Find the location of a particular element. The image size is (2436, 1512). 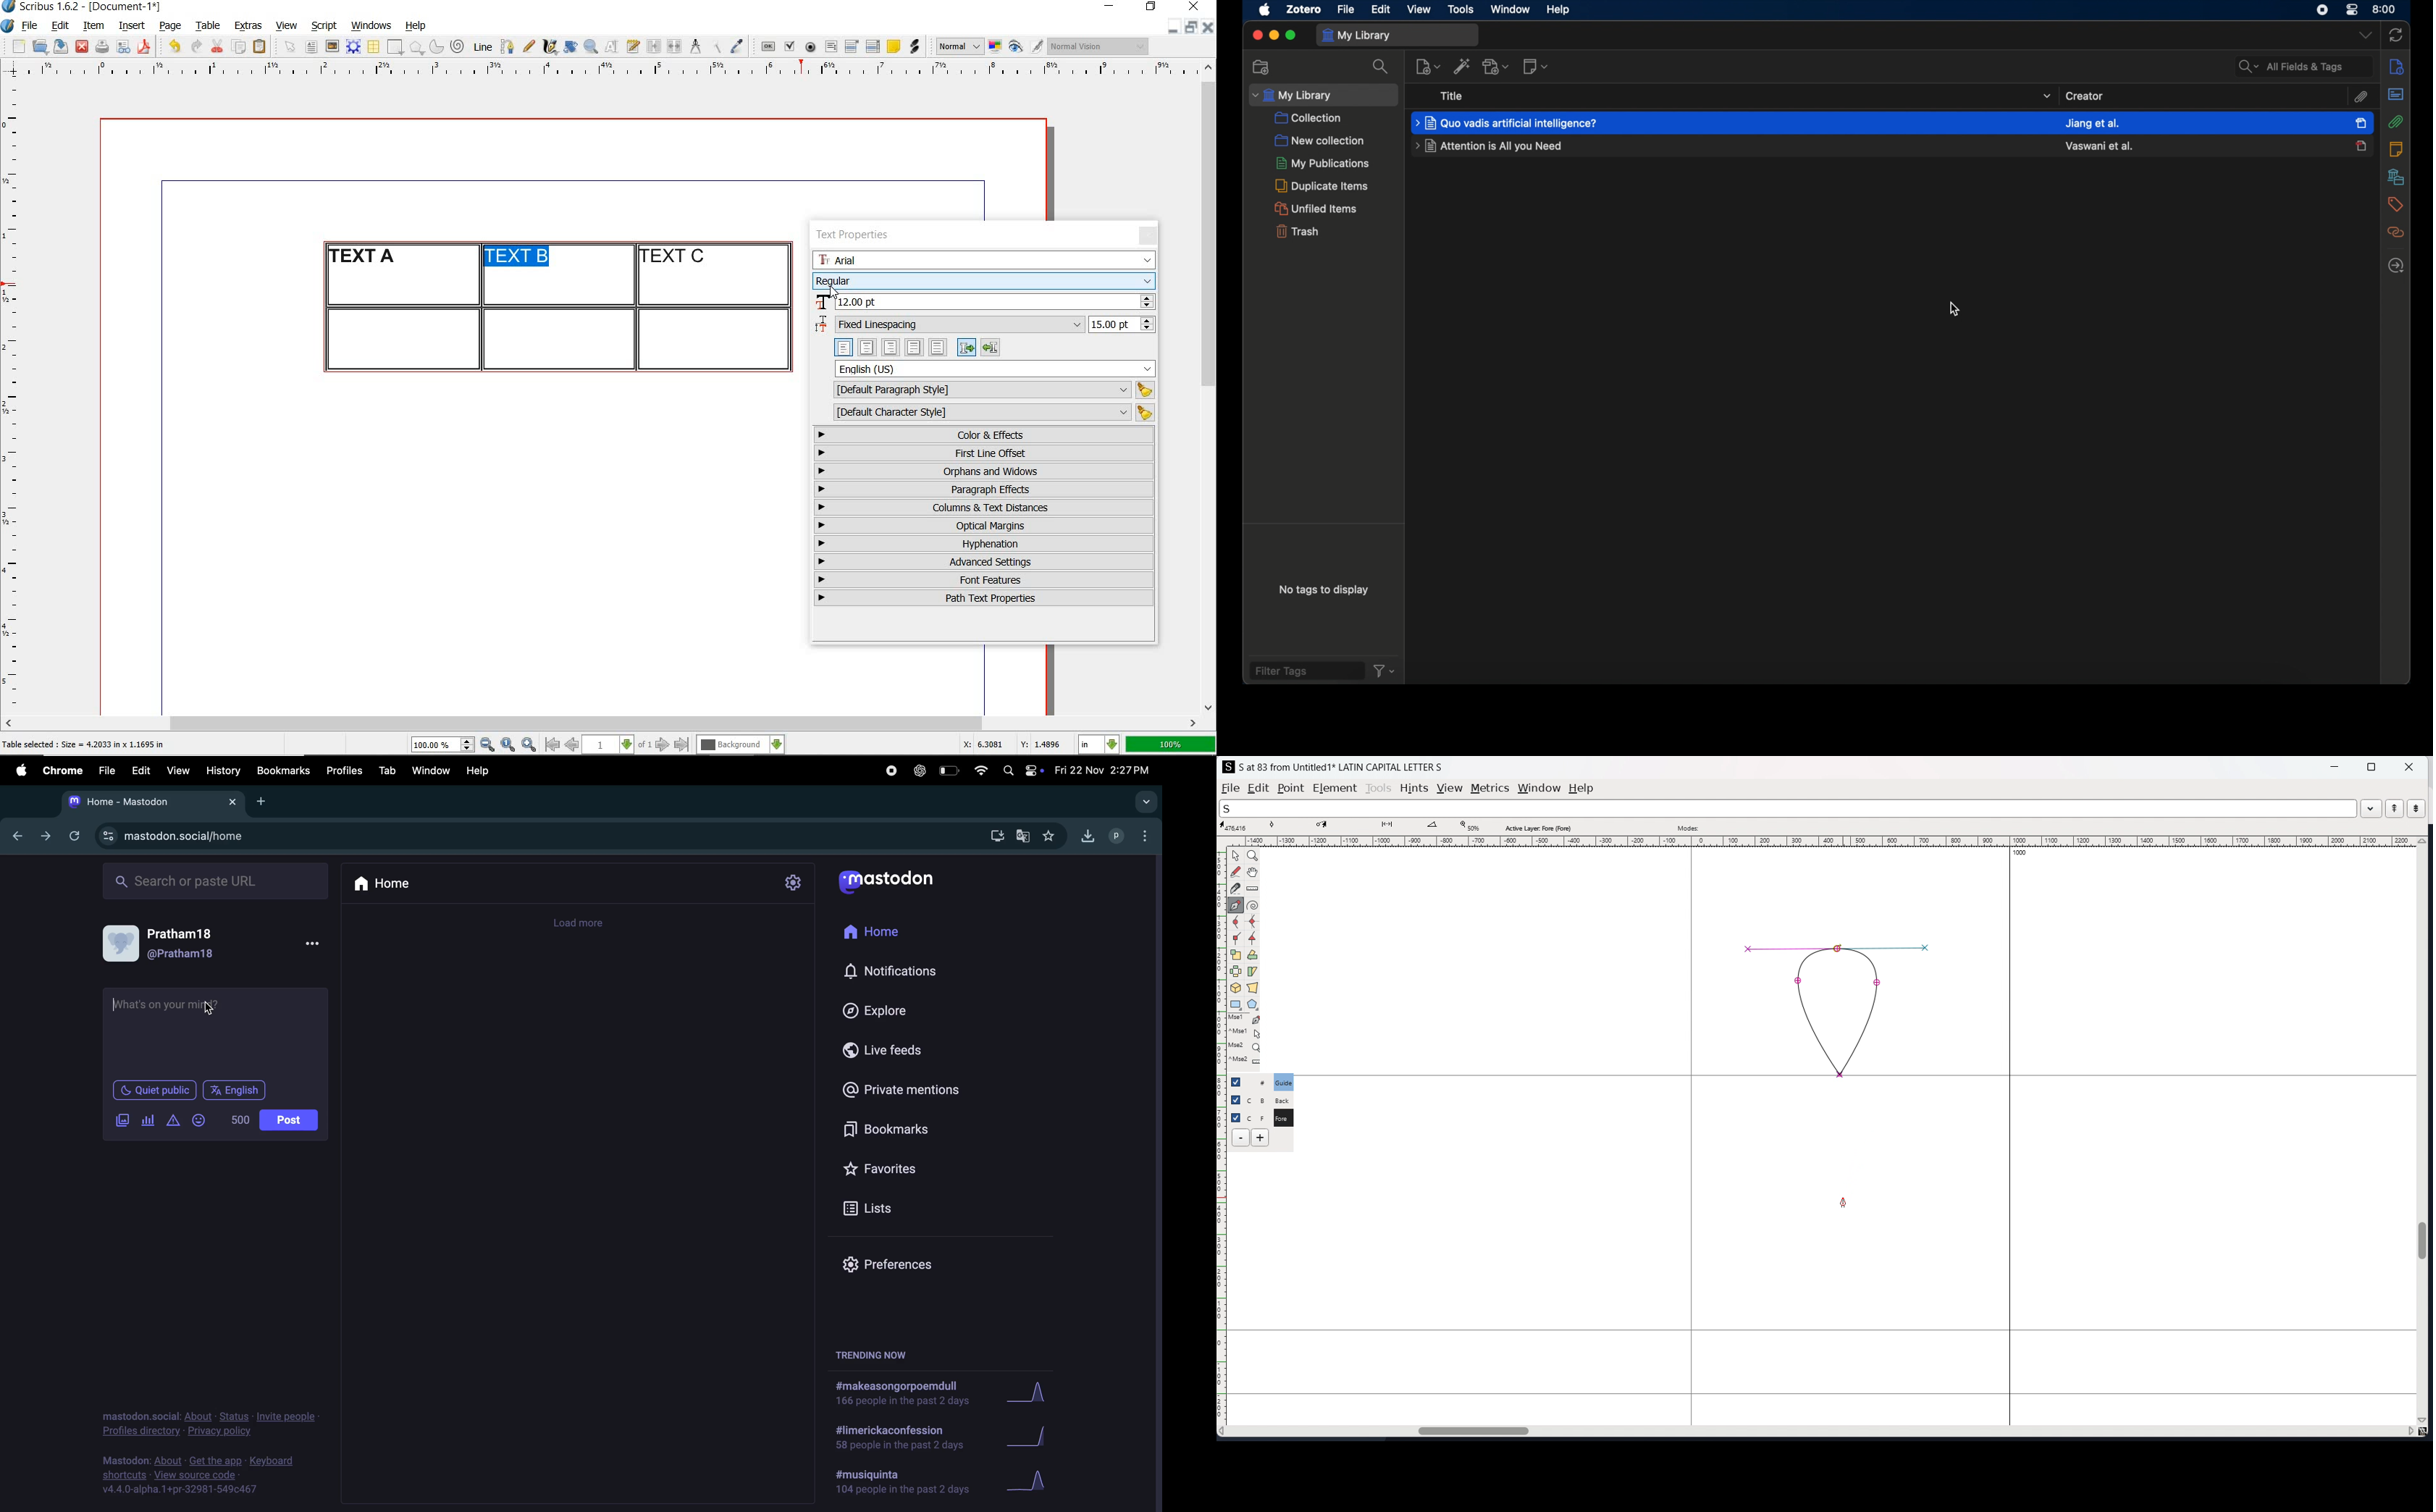

dropdown menu is located at coordinates (2364, 35).